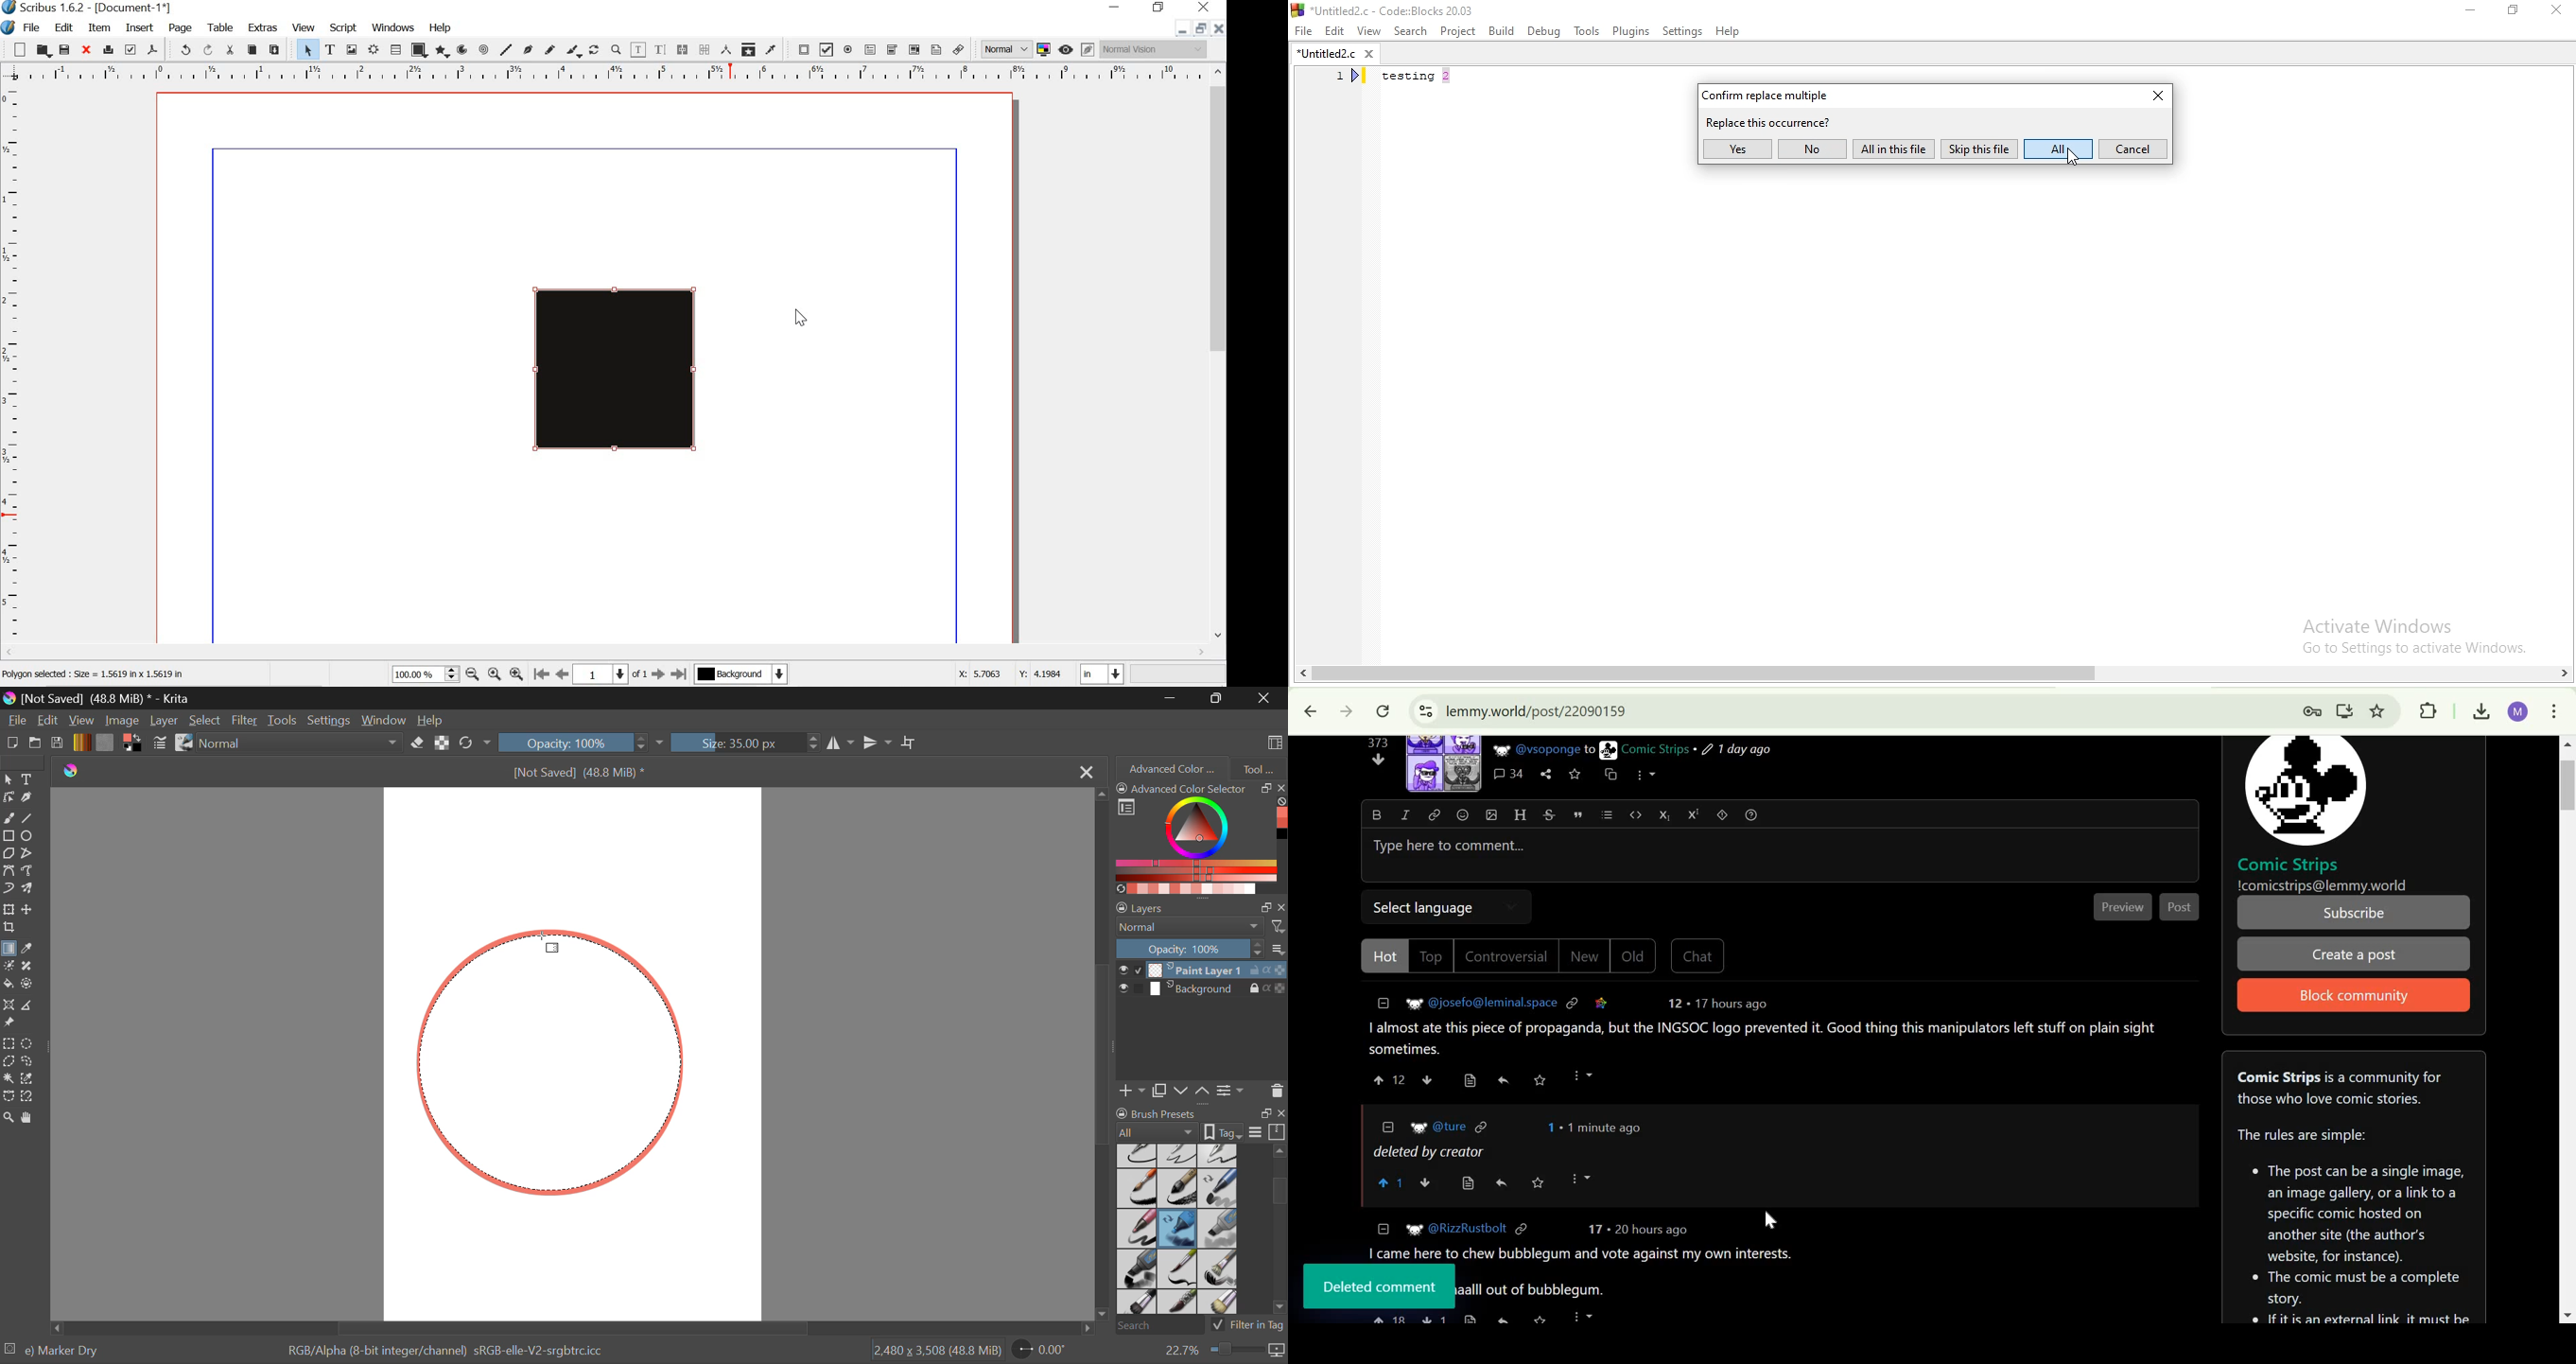 This screenshot has height=1372, width=2576. What do you see at coordinates (1219, 1351) in the screenshot?
I see `Zoom 22.7%` at bounding box center [1219, 1351].